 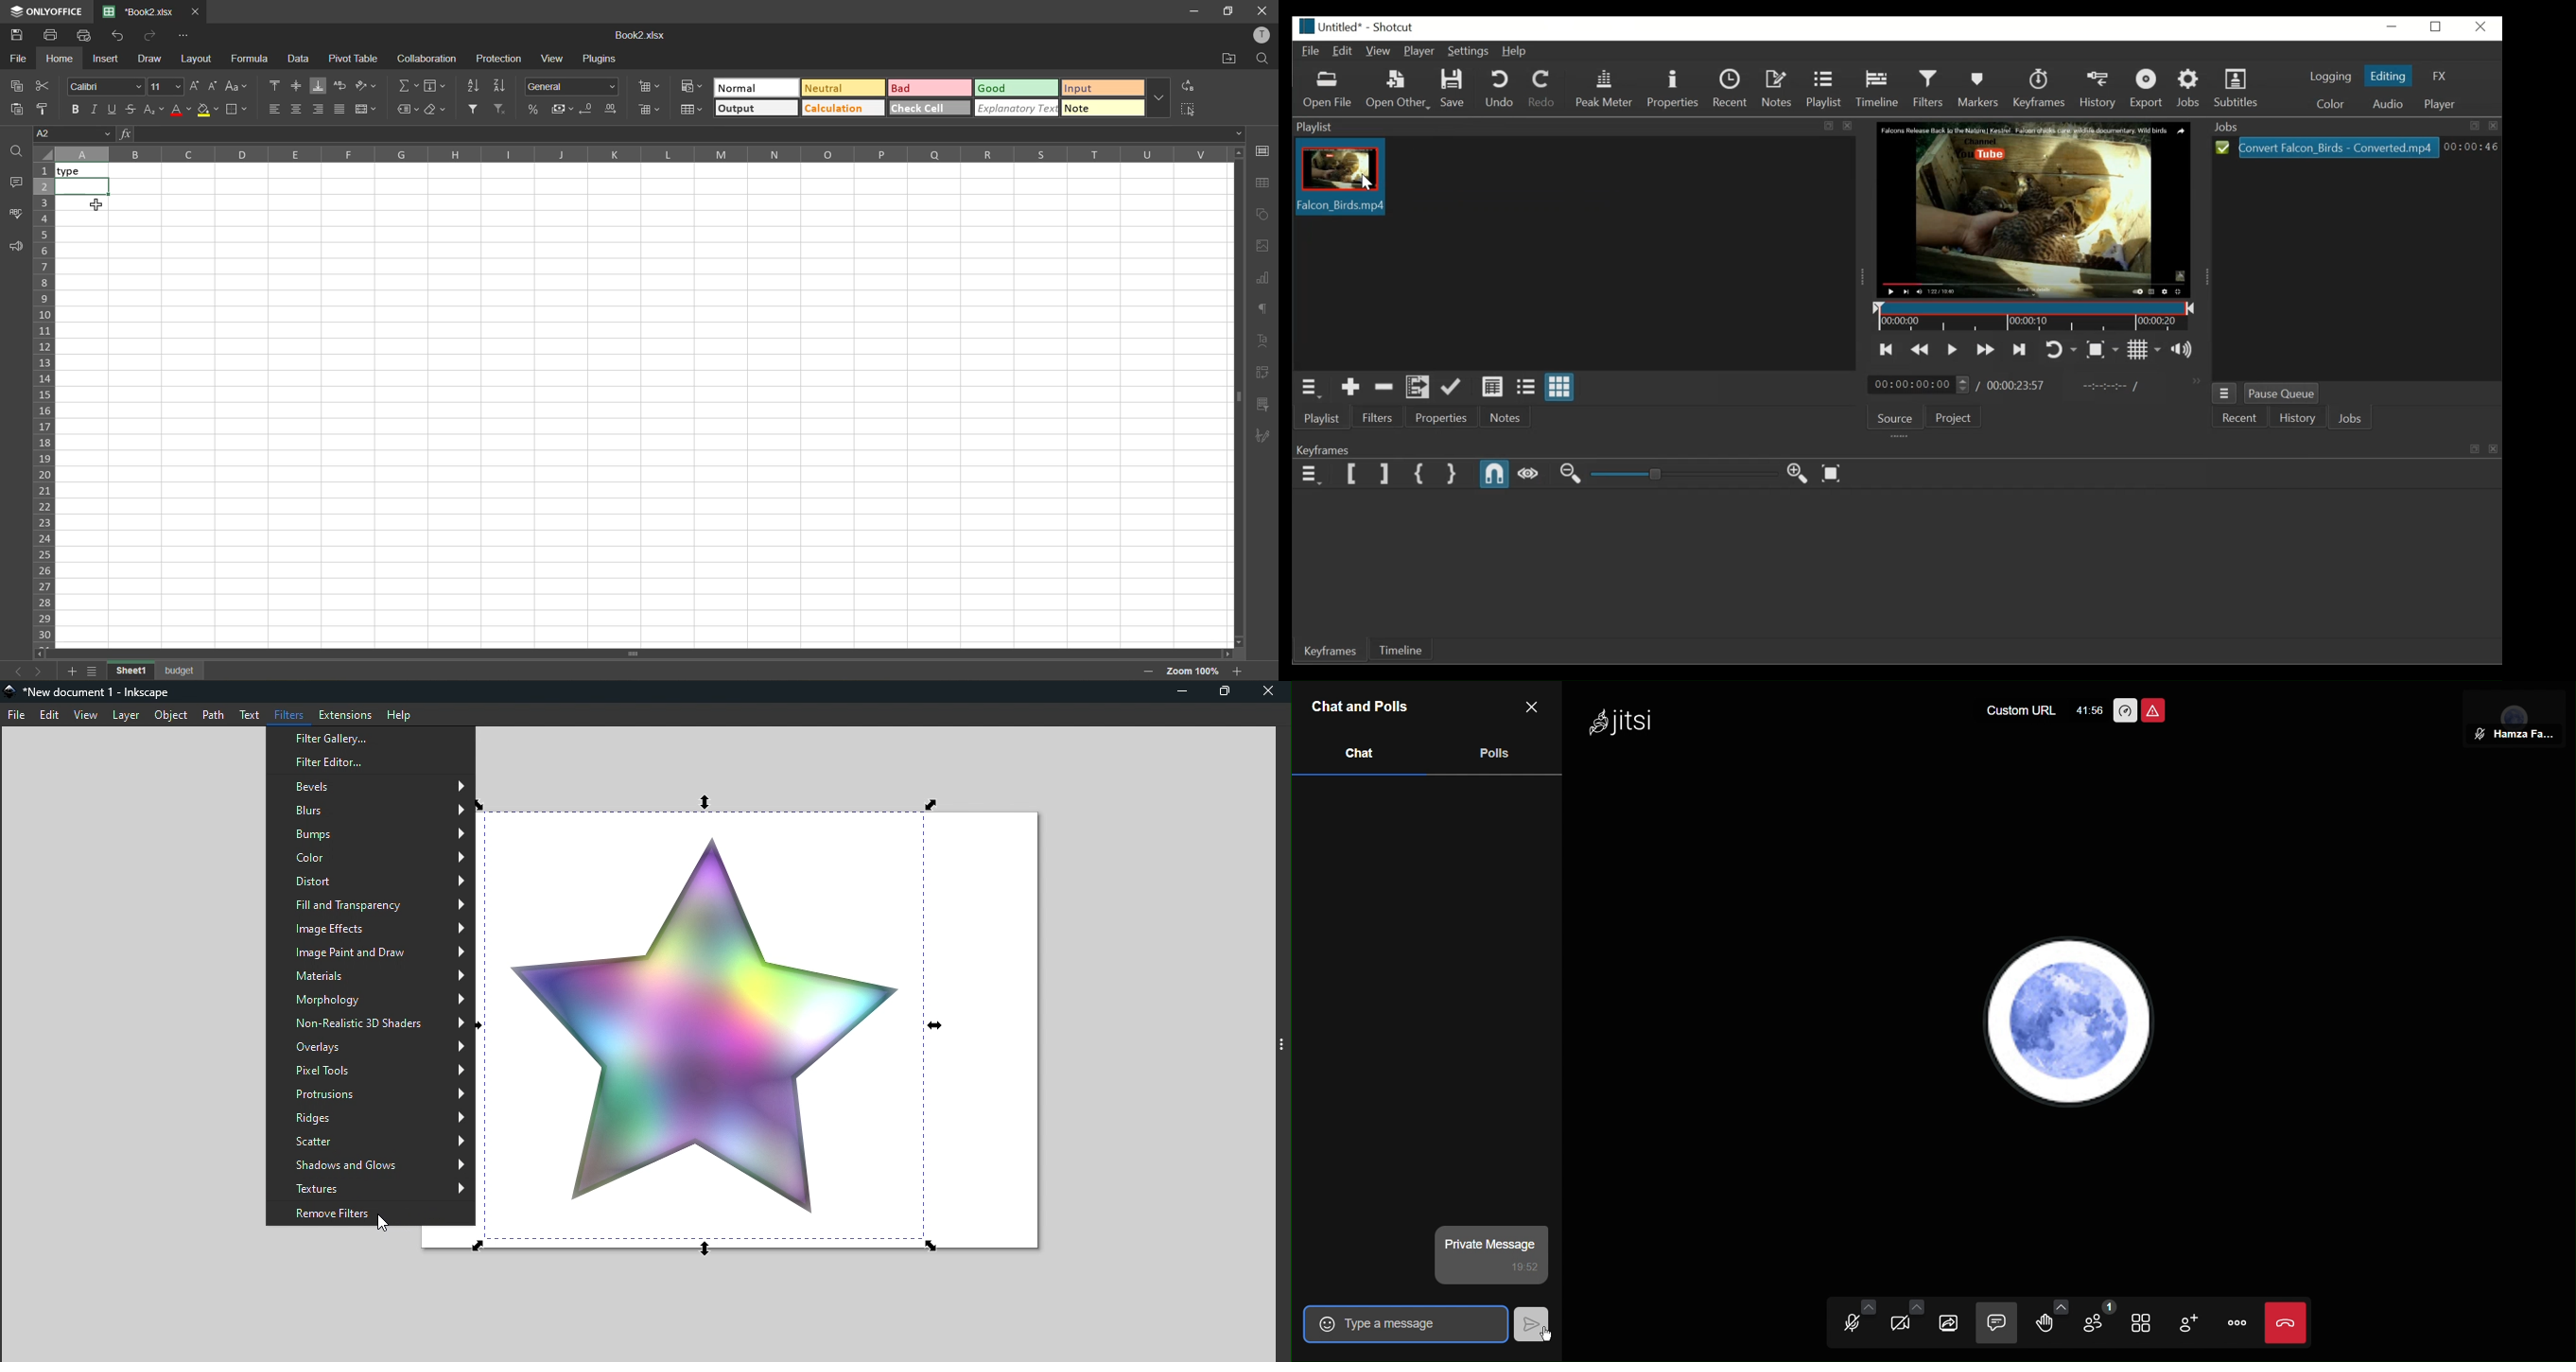 I want to click on table, so click(x=1264, y=183).